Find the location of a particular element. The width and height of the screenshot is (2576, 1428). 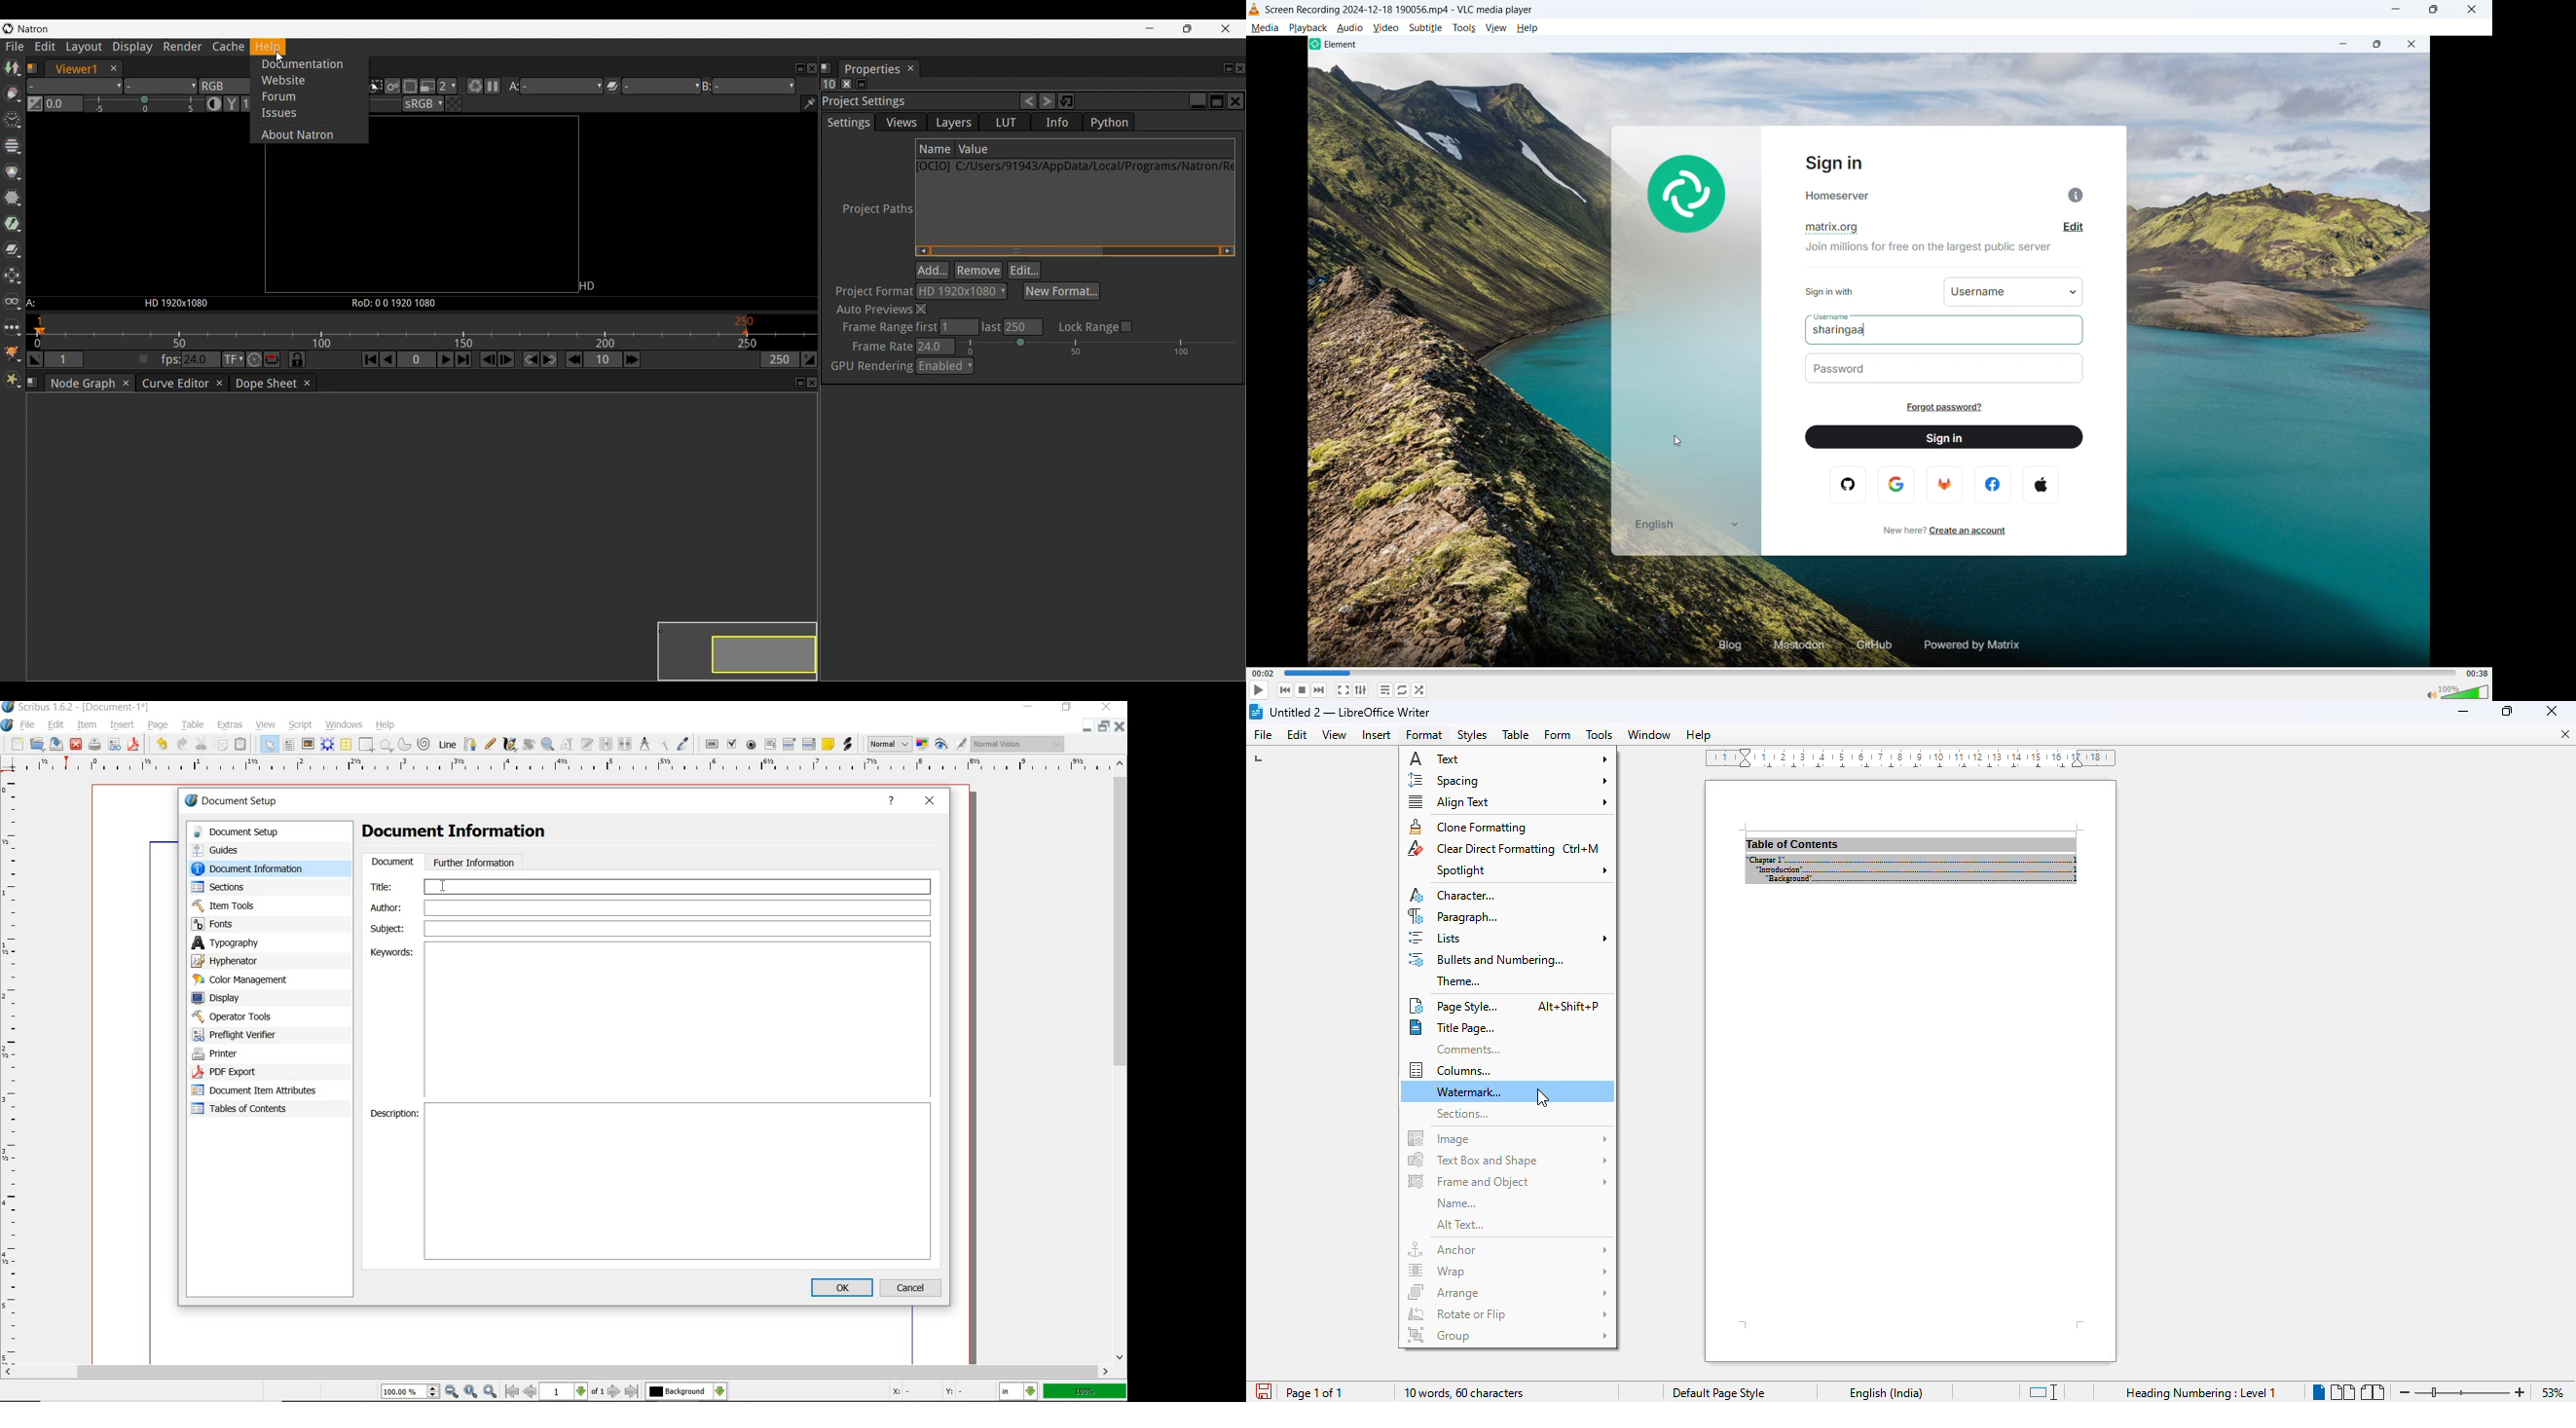

table is located at coordinates (346, 744).